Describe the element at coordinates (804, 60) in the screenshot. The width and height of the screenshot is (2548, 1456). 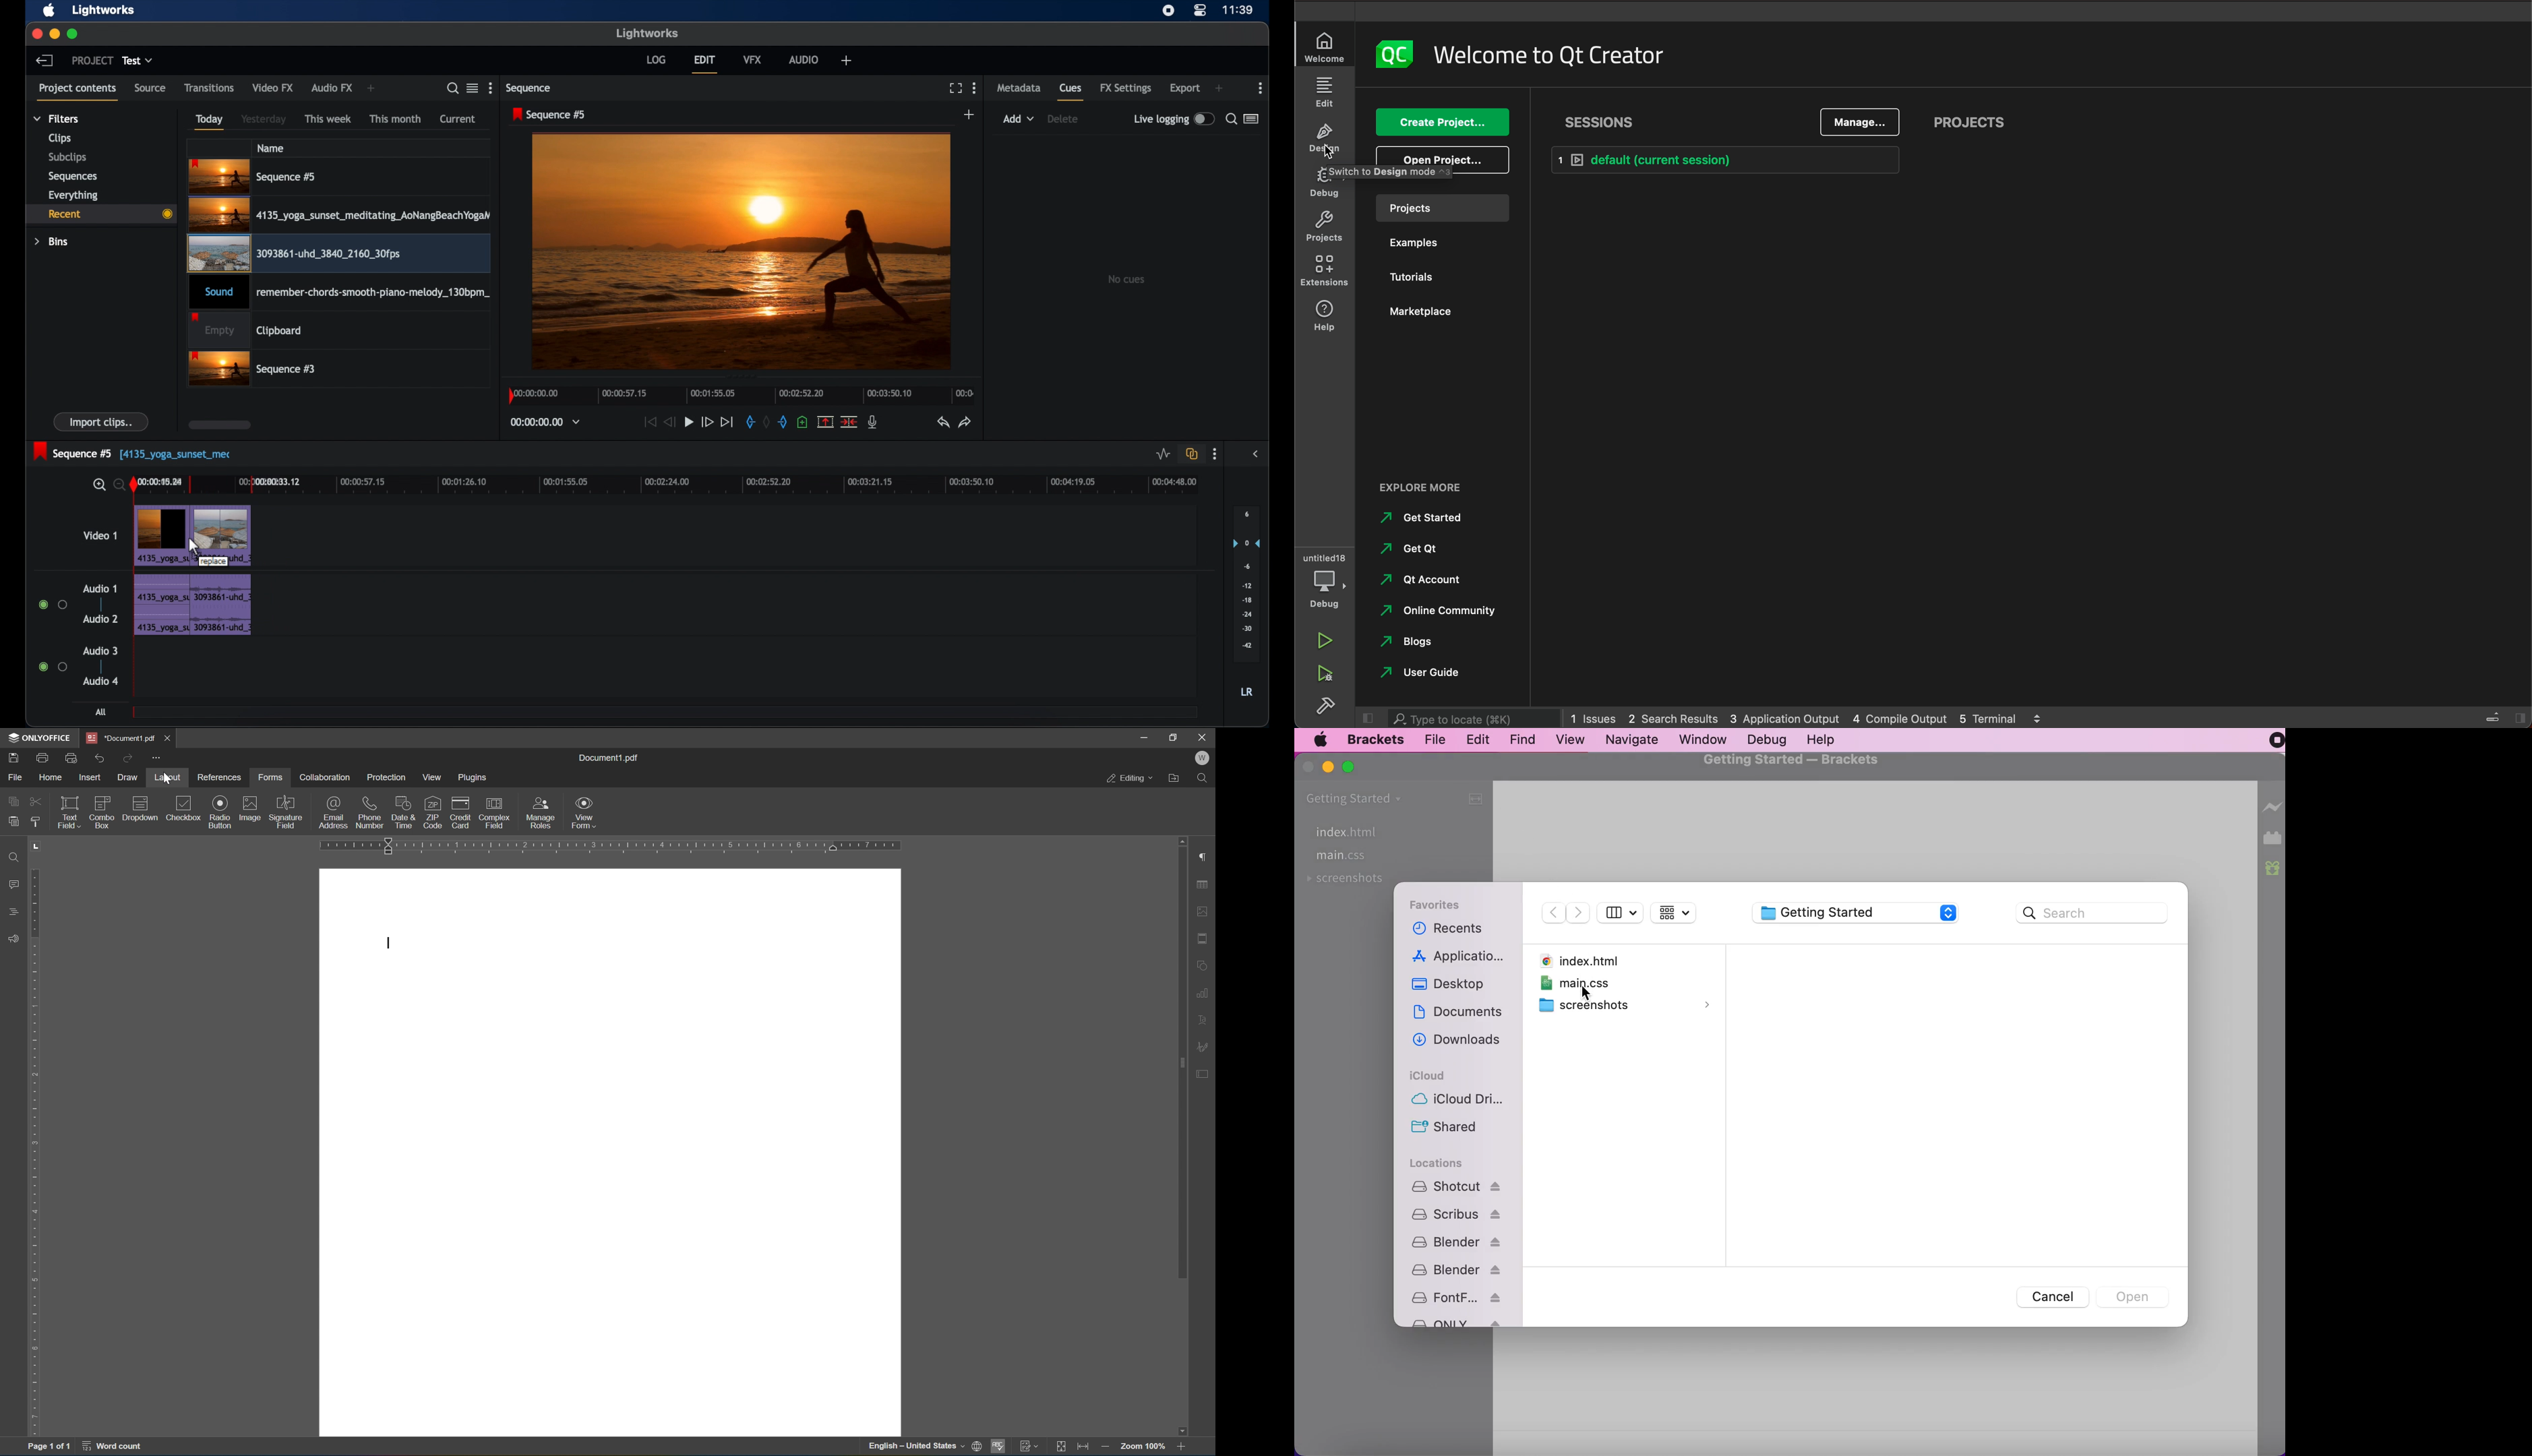
I see `audio` at that location.